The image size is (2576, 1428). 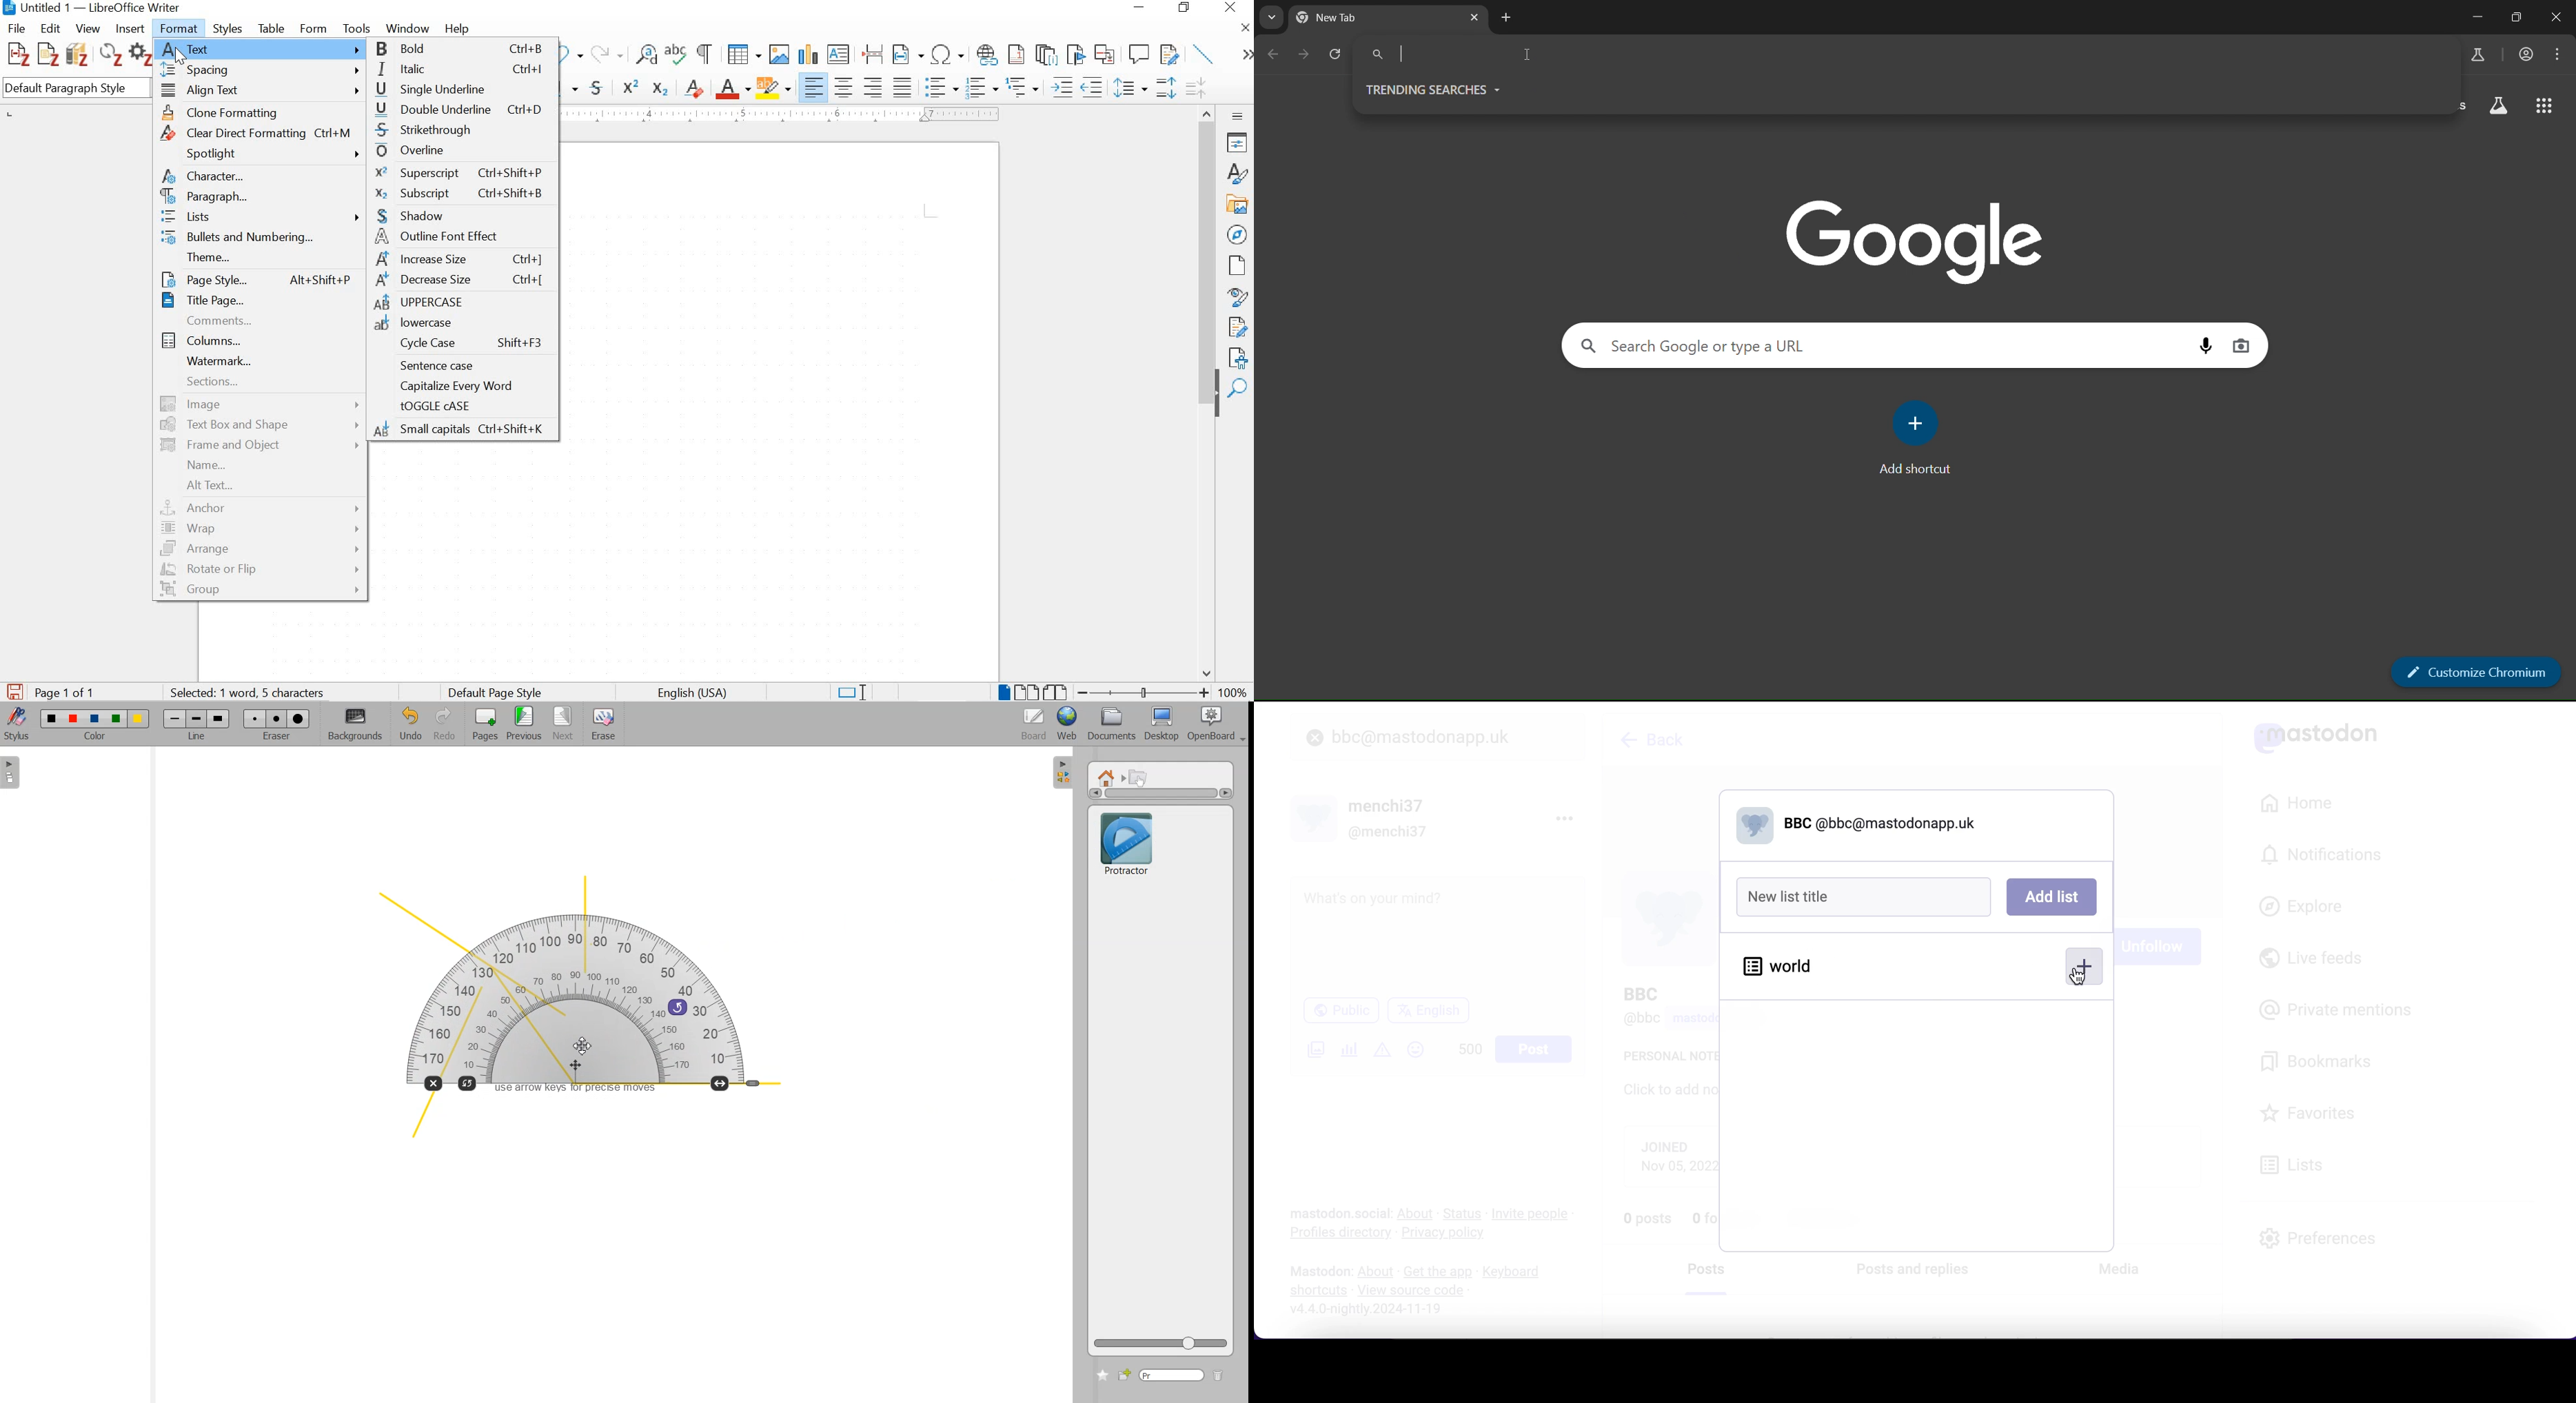 What do you see at coordinates (1057, 692) in the screenshot?
I see `book view` at bounding box center [1057, 692].